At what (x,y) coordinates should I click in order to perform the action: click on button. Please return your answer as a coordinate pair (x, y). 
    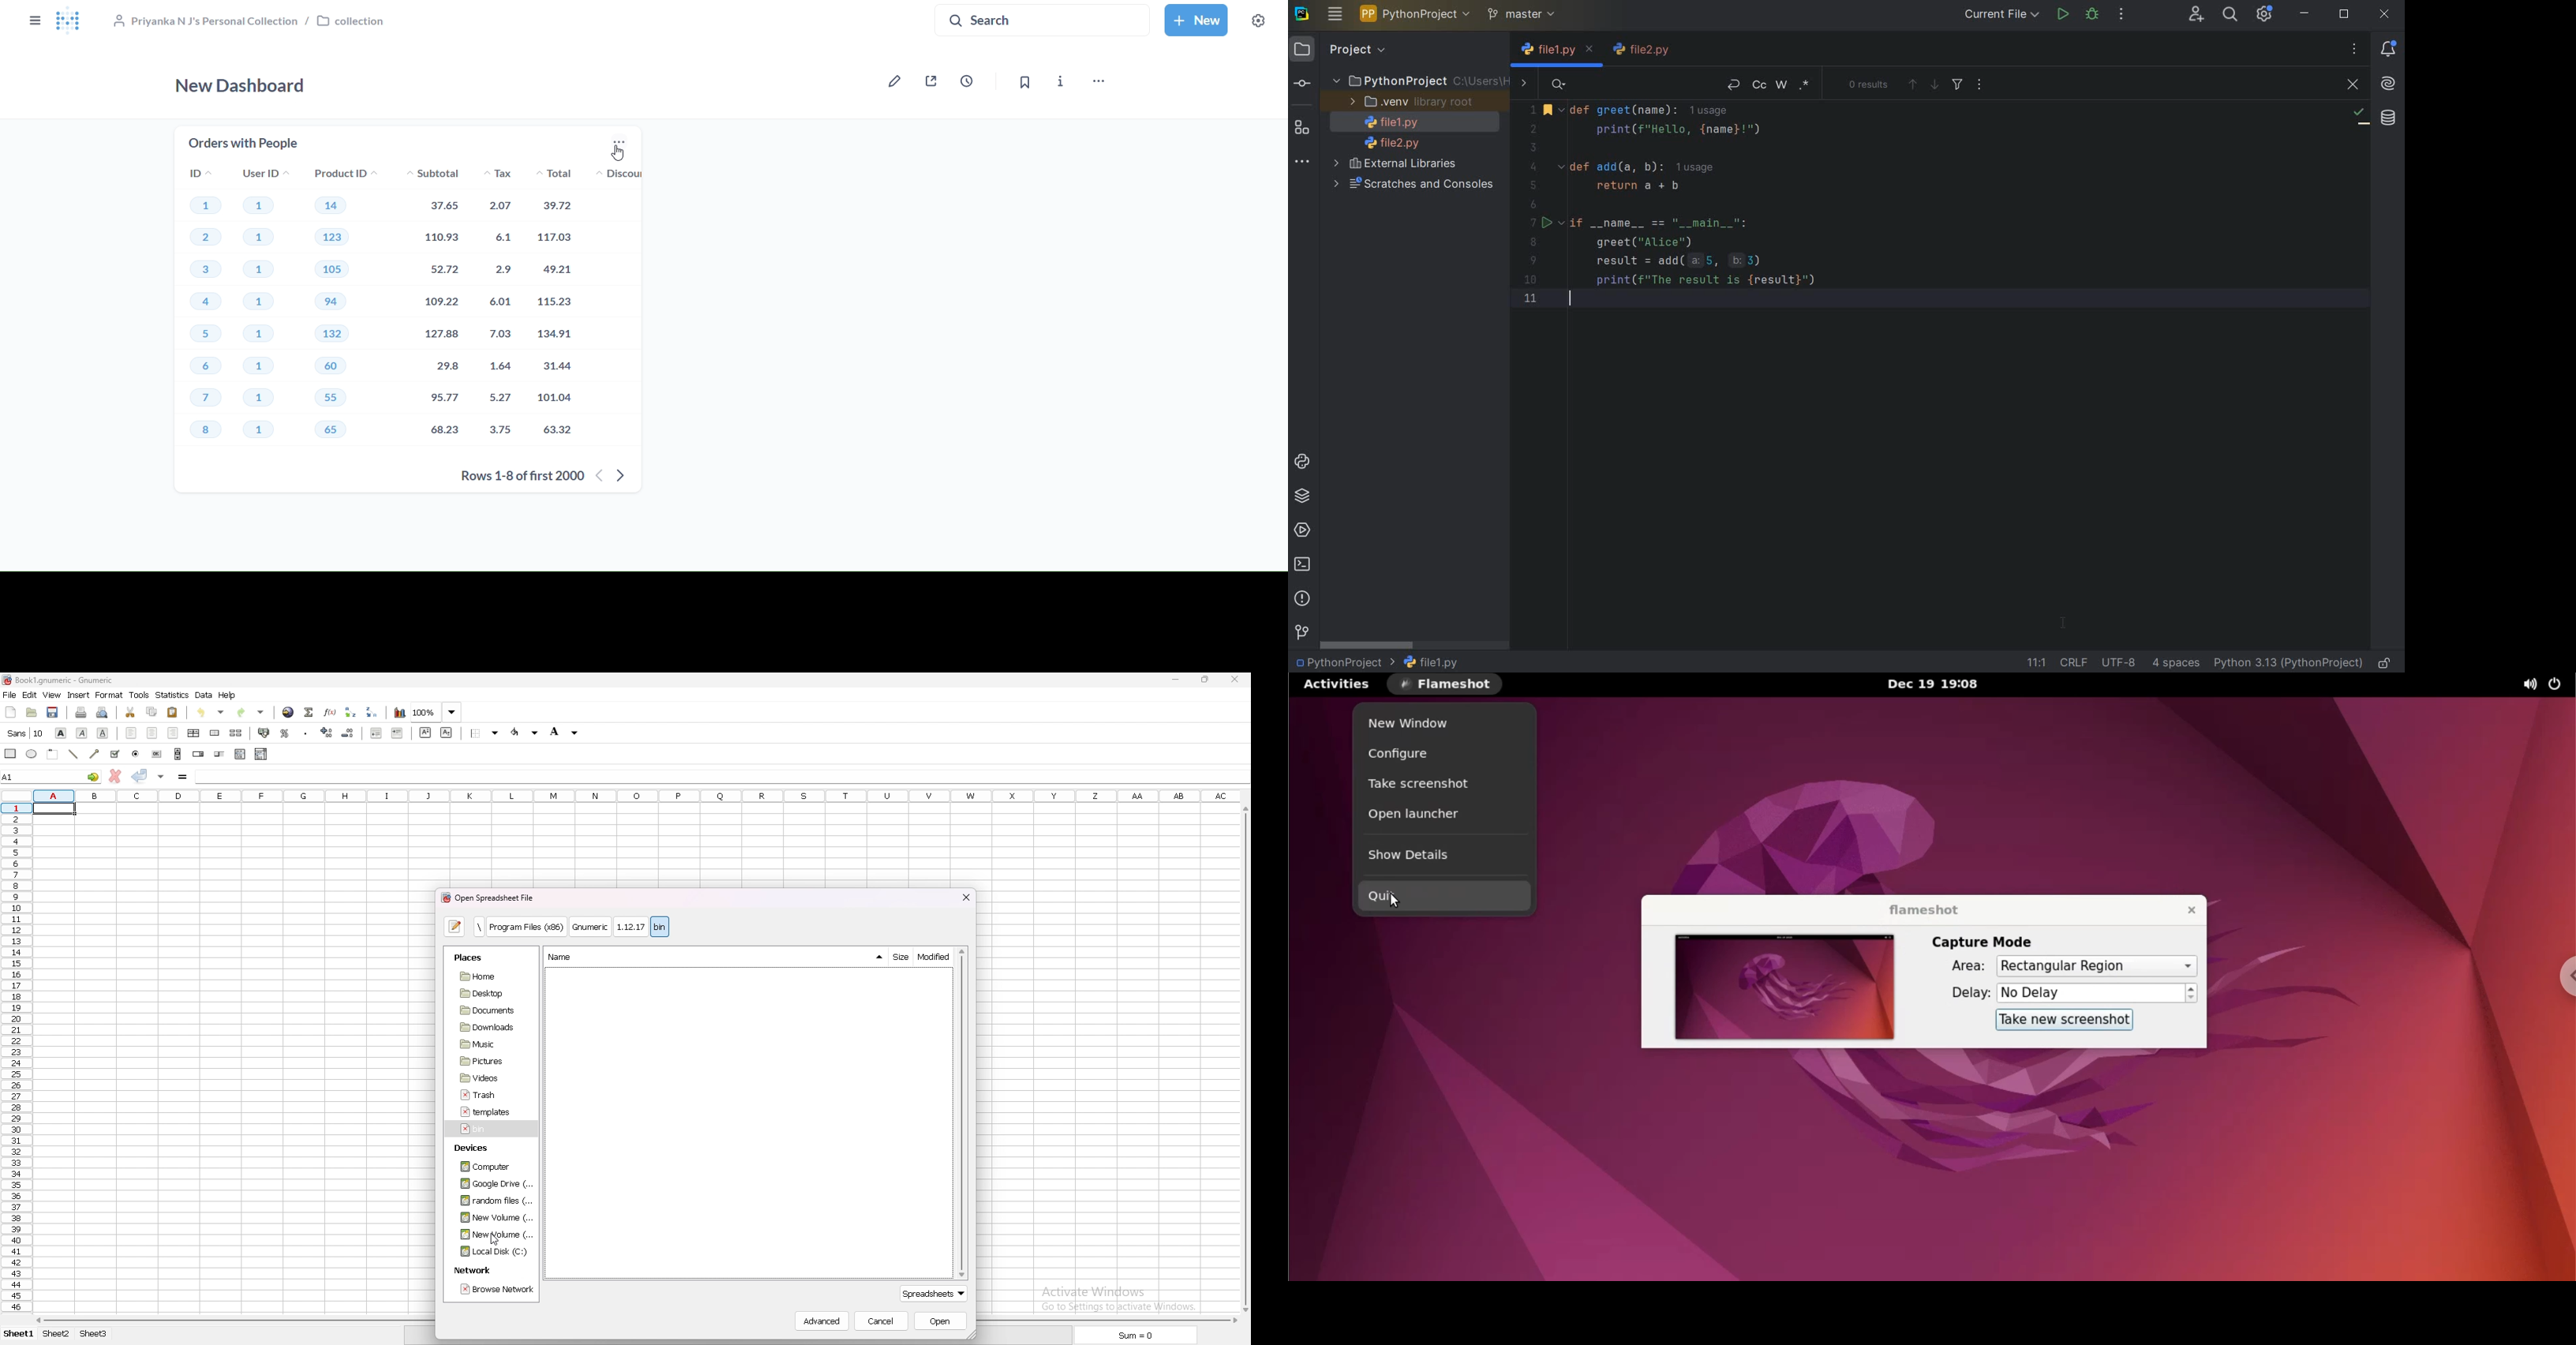
    Looking at the image, I should click on (158, 755).